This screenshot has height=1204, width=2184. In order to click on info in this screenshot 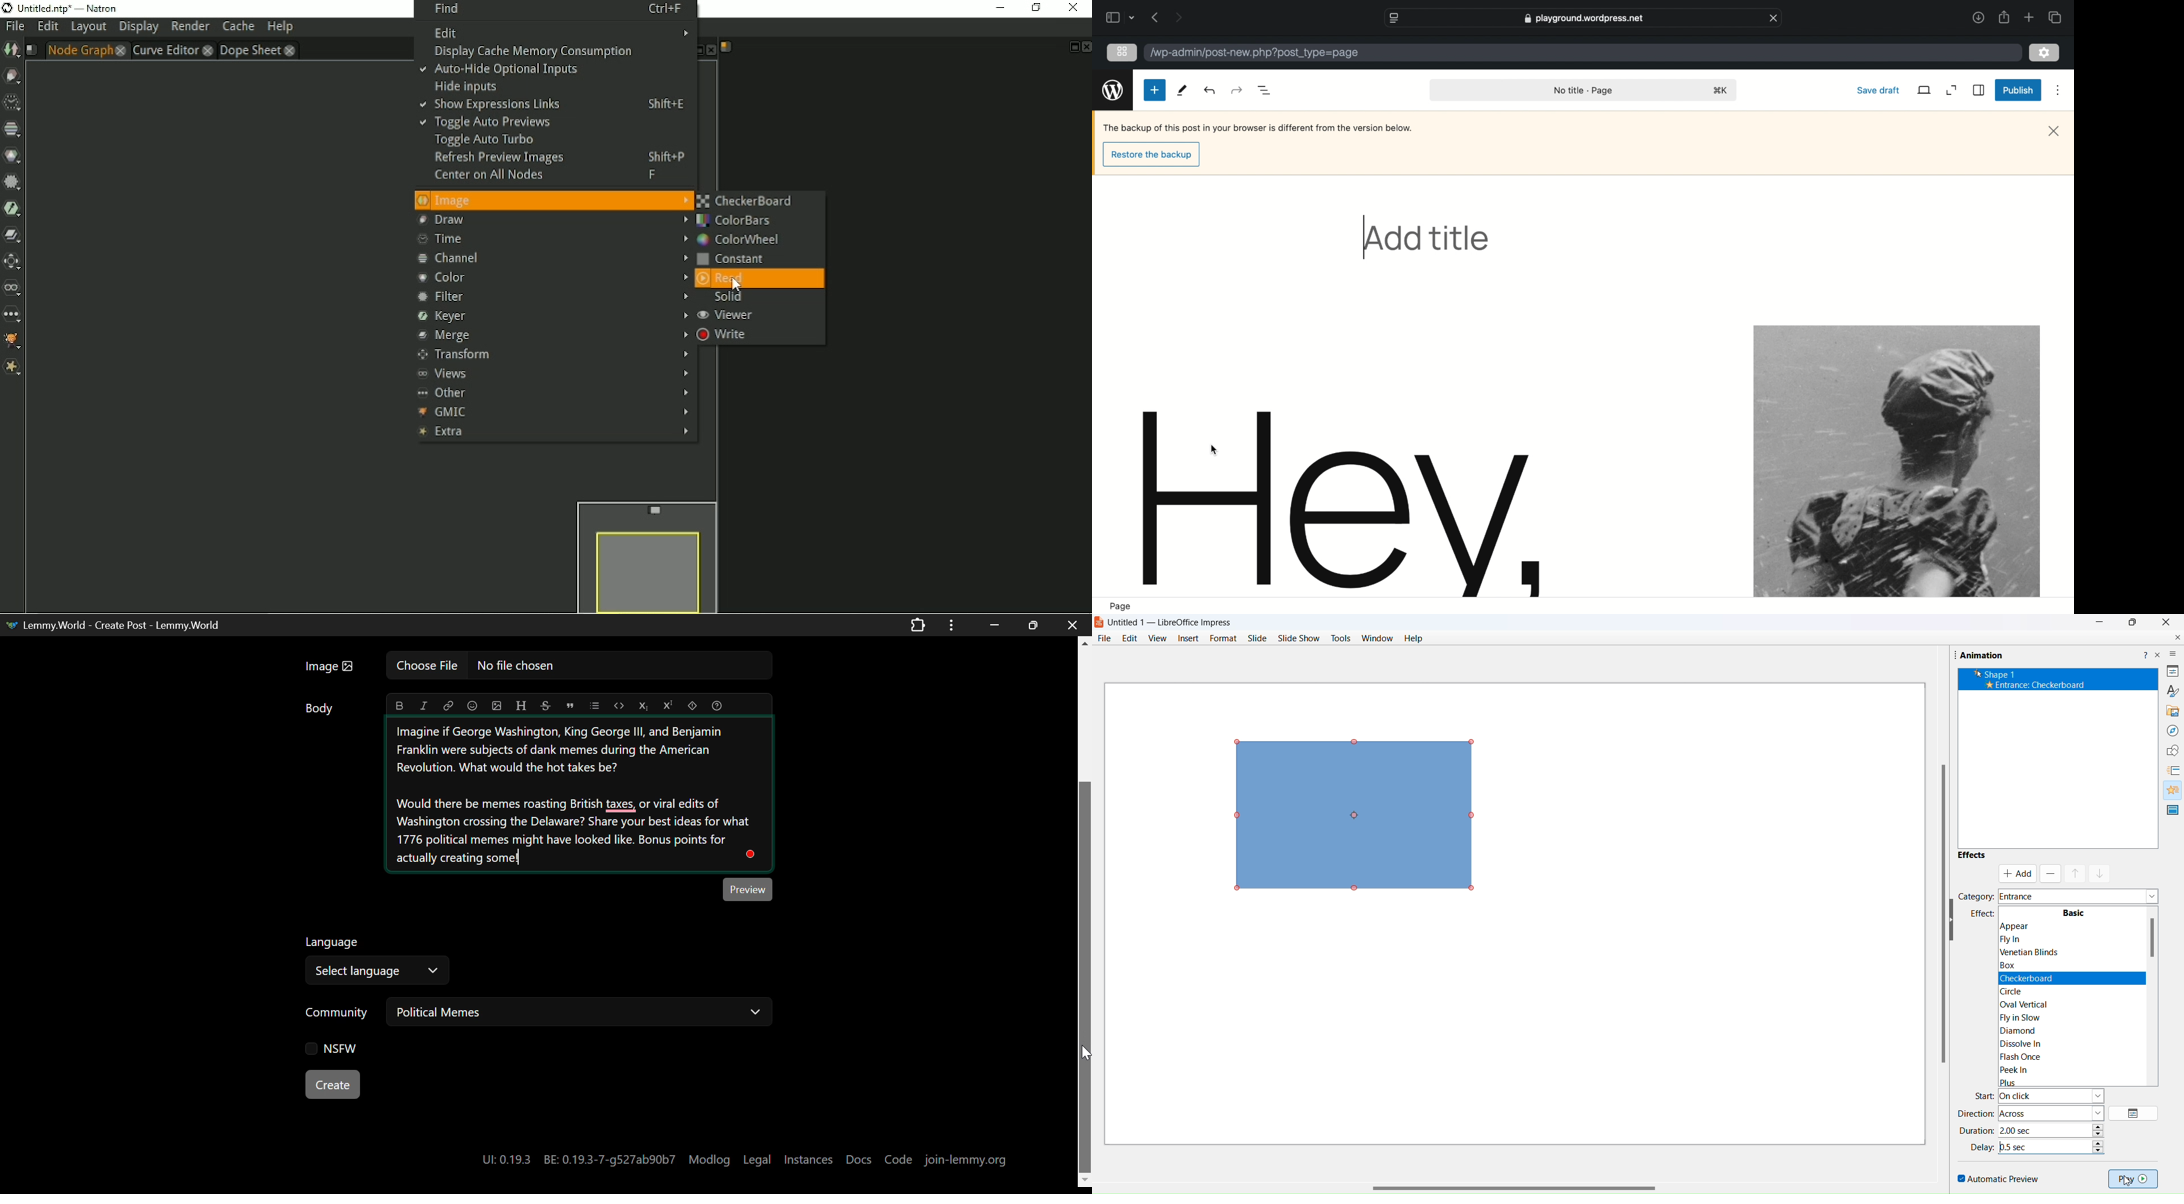, I will do `click(1259, 128)`.